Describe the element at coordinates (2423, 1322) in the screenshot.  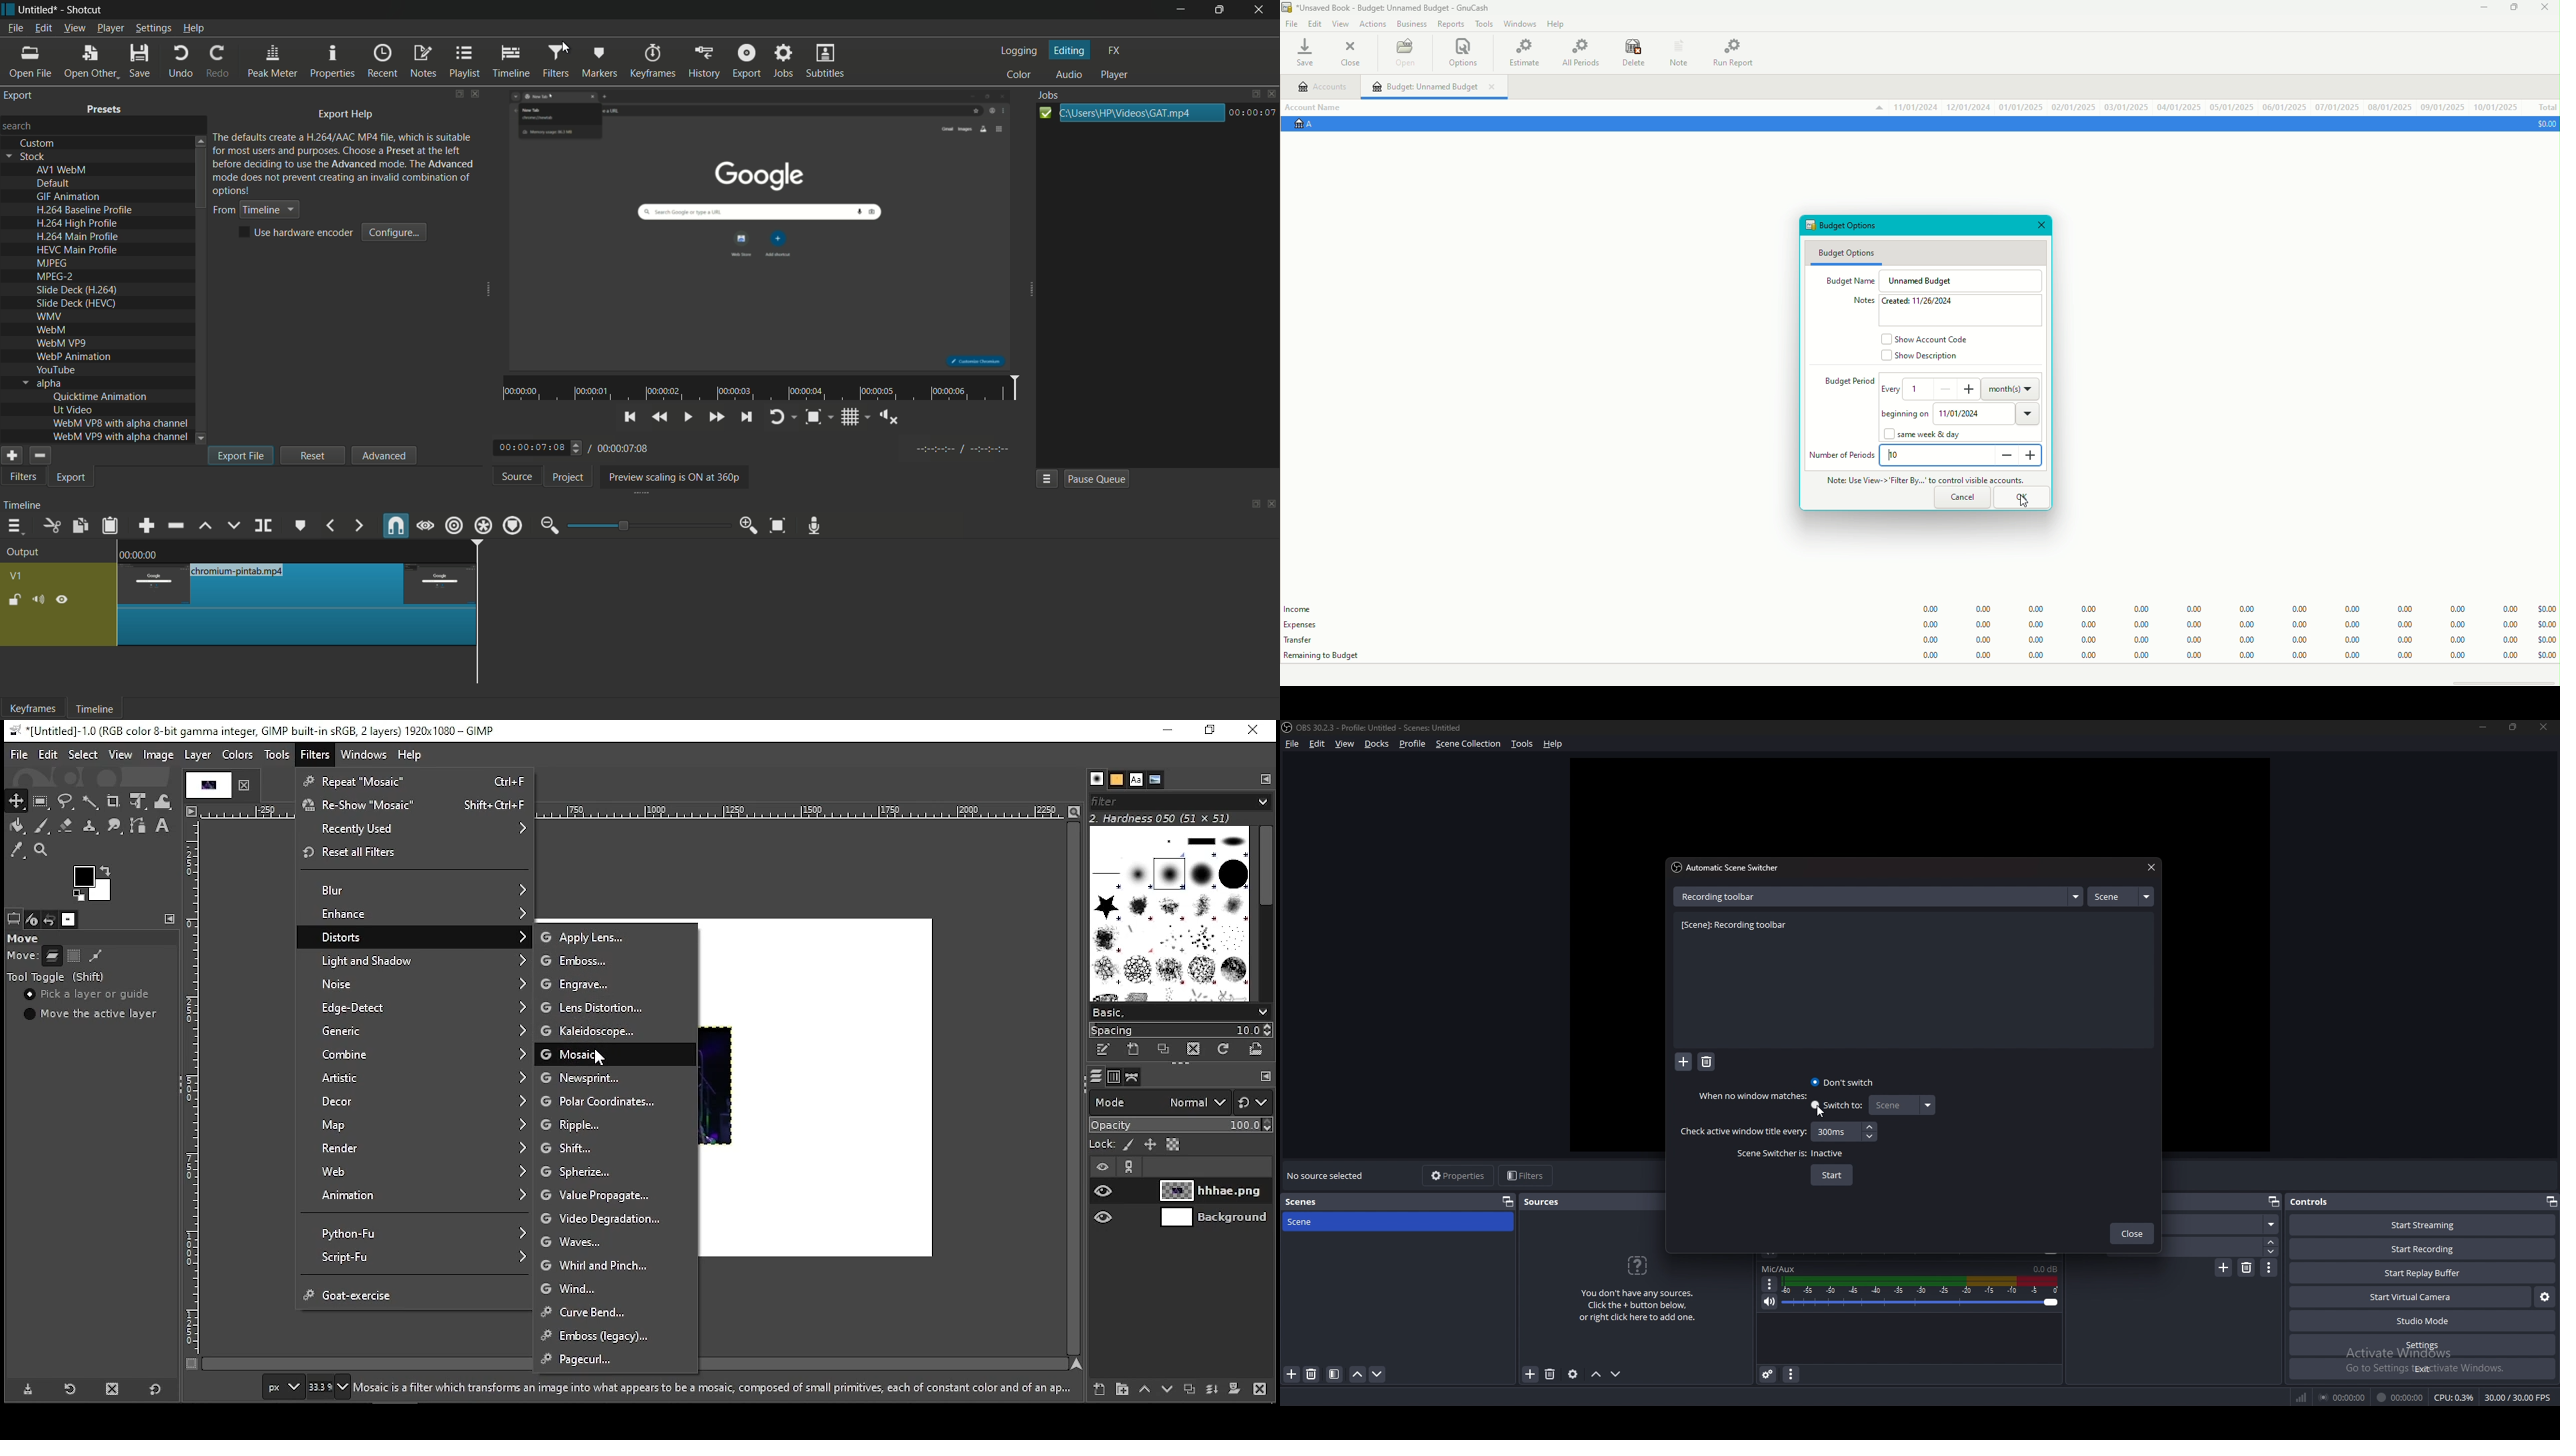
I see `studio mode` at that location.